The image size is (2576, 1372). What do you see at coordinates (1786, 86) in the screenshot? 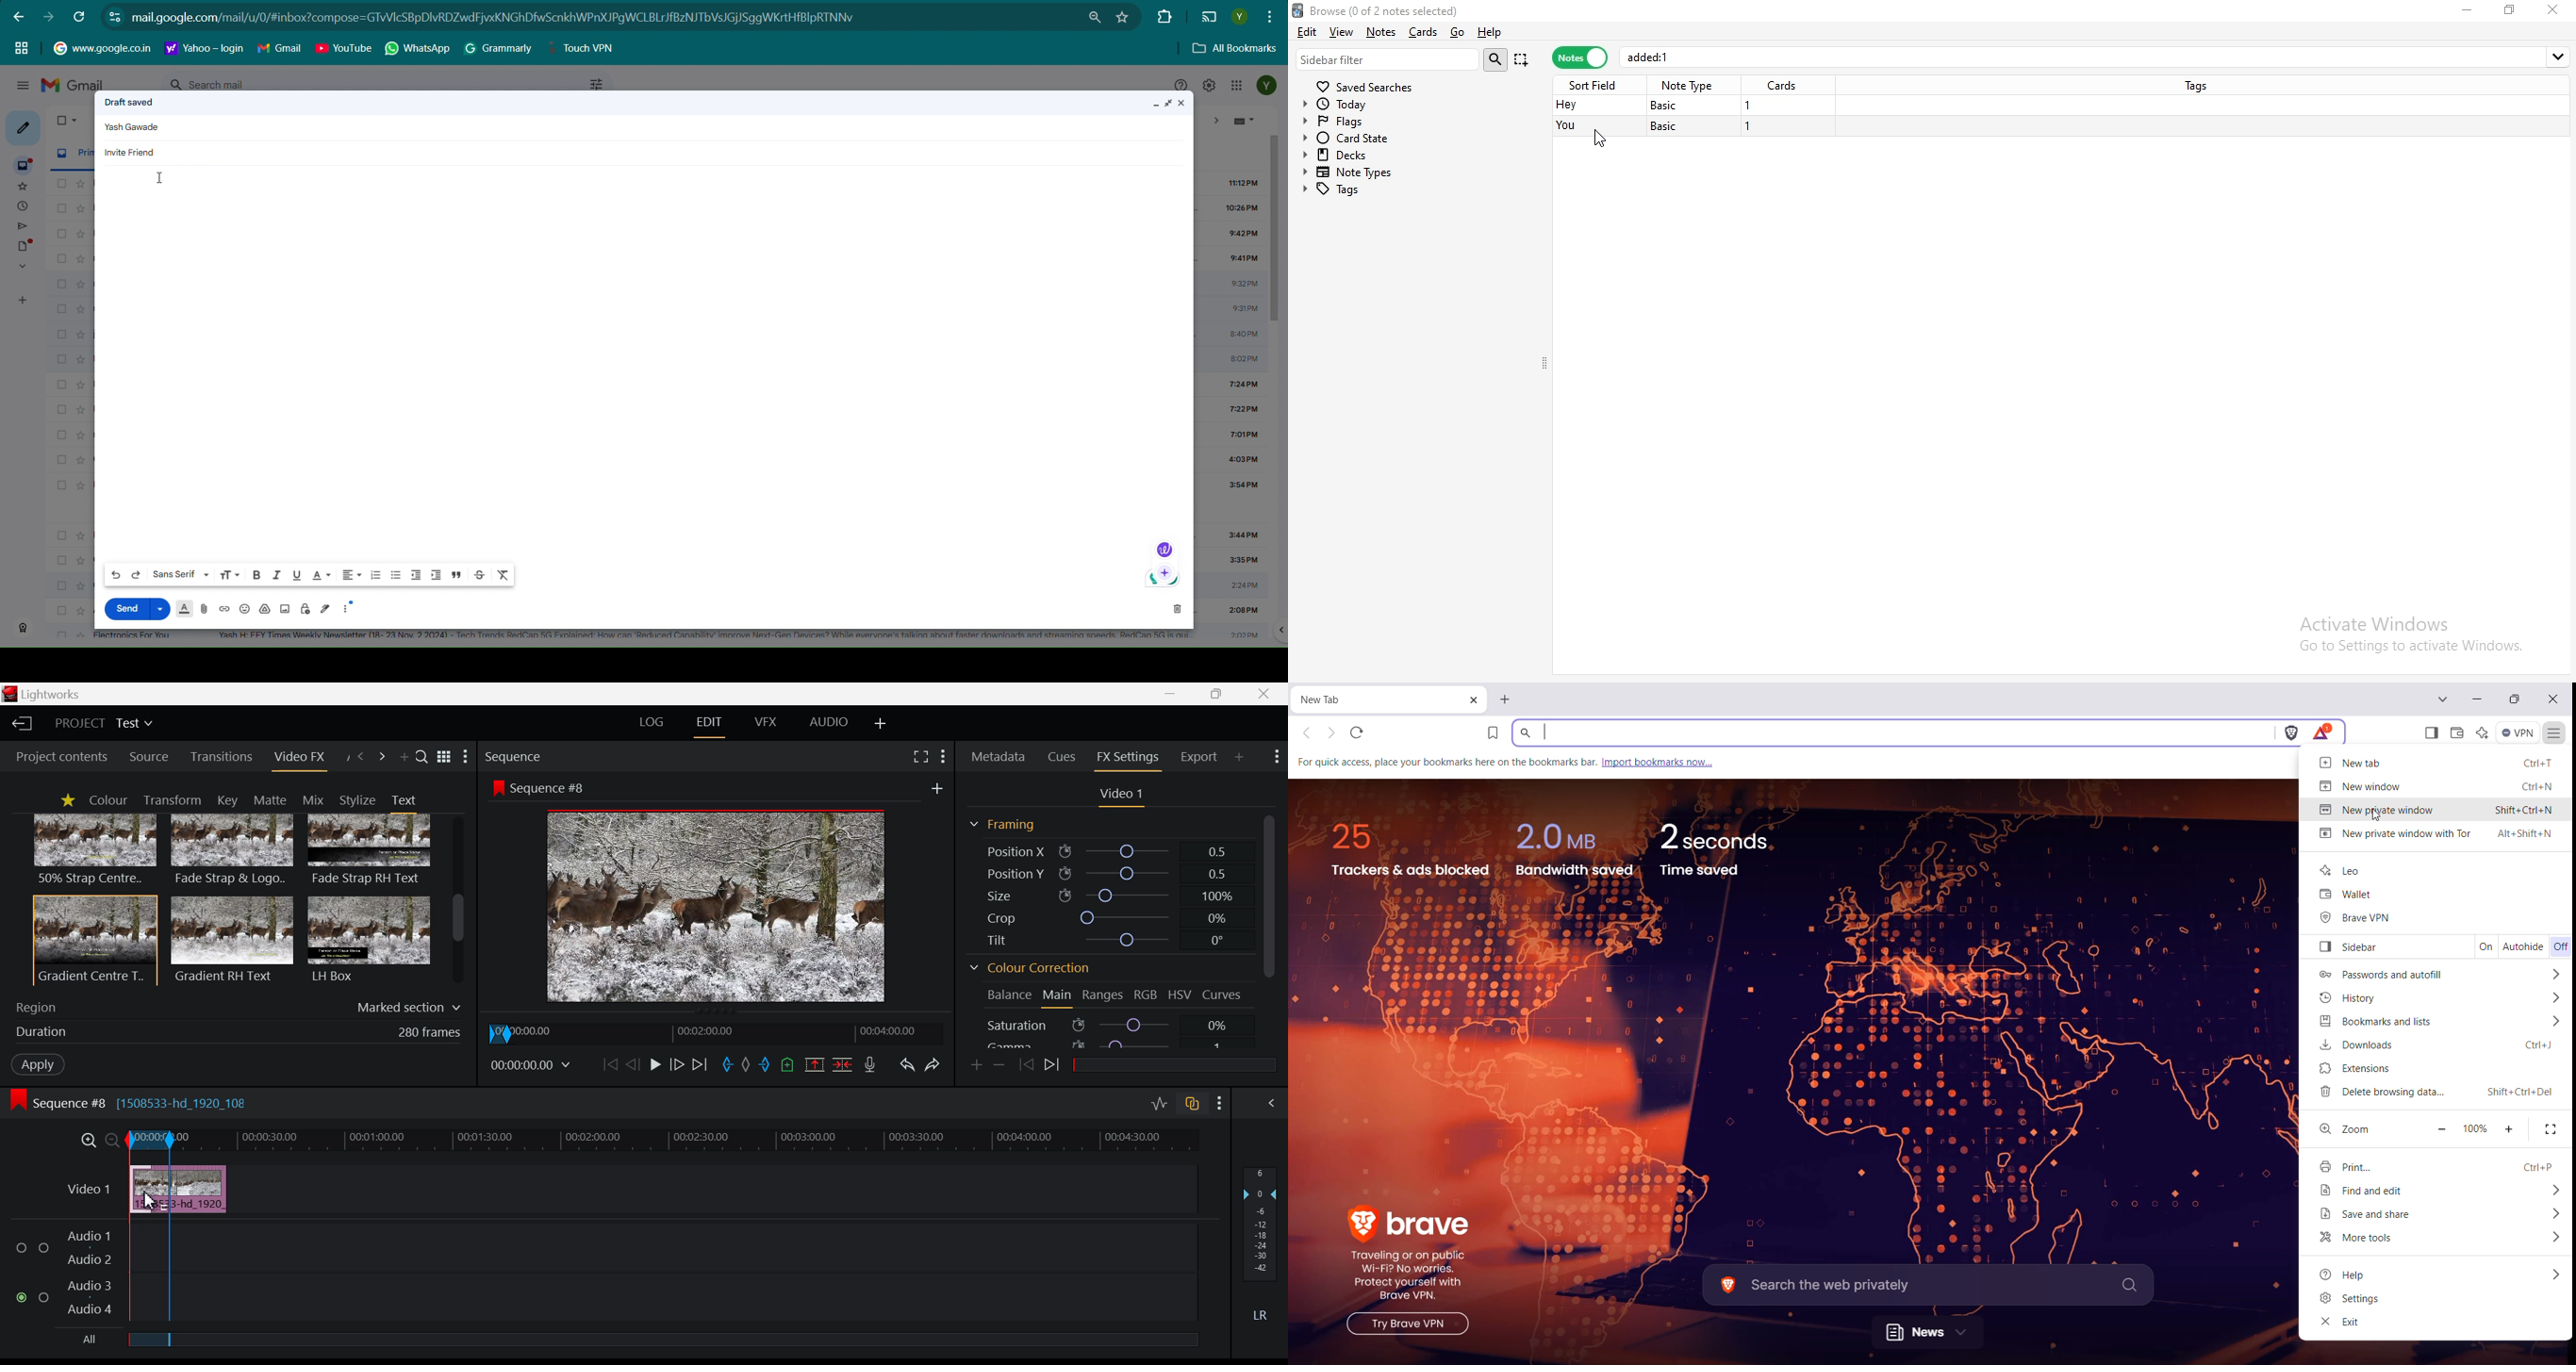
I see `cards` at bounding box center [1786, 86].